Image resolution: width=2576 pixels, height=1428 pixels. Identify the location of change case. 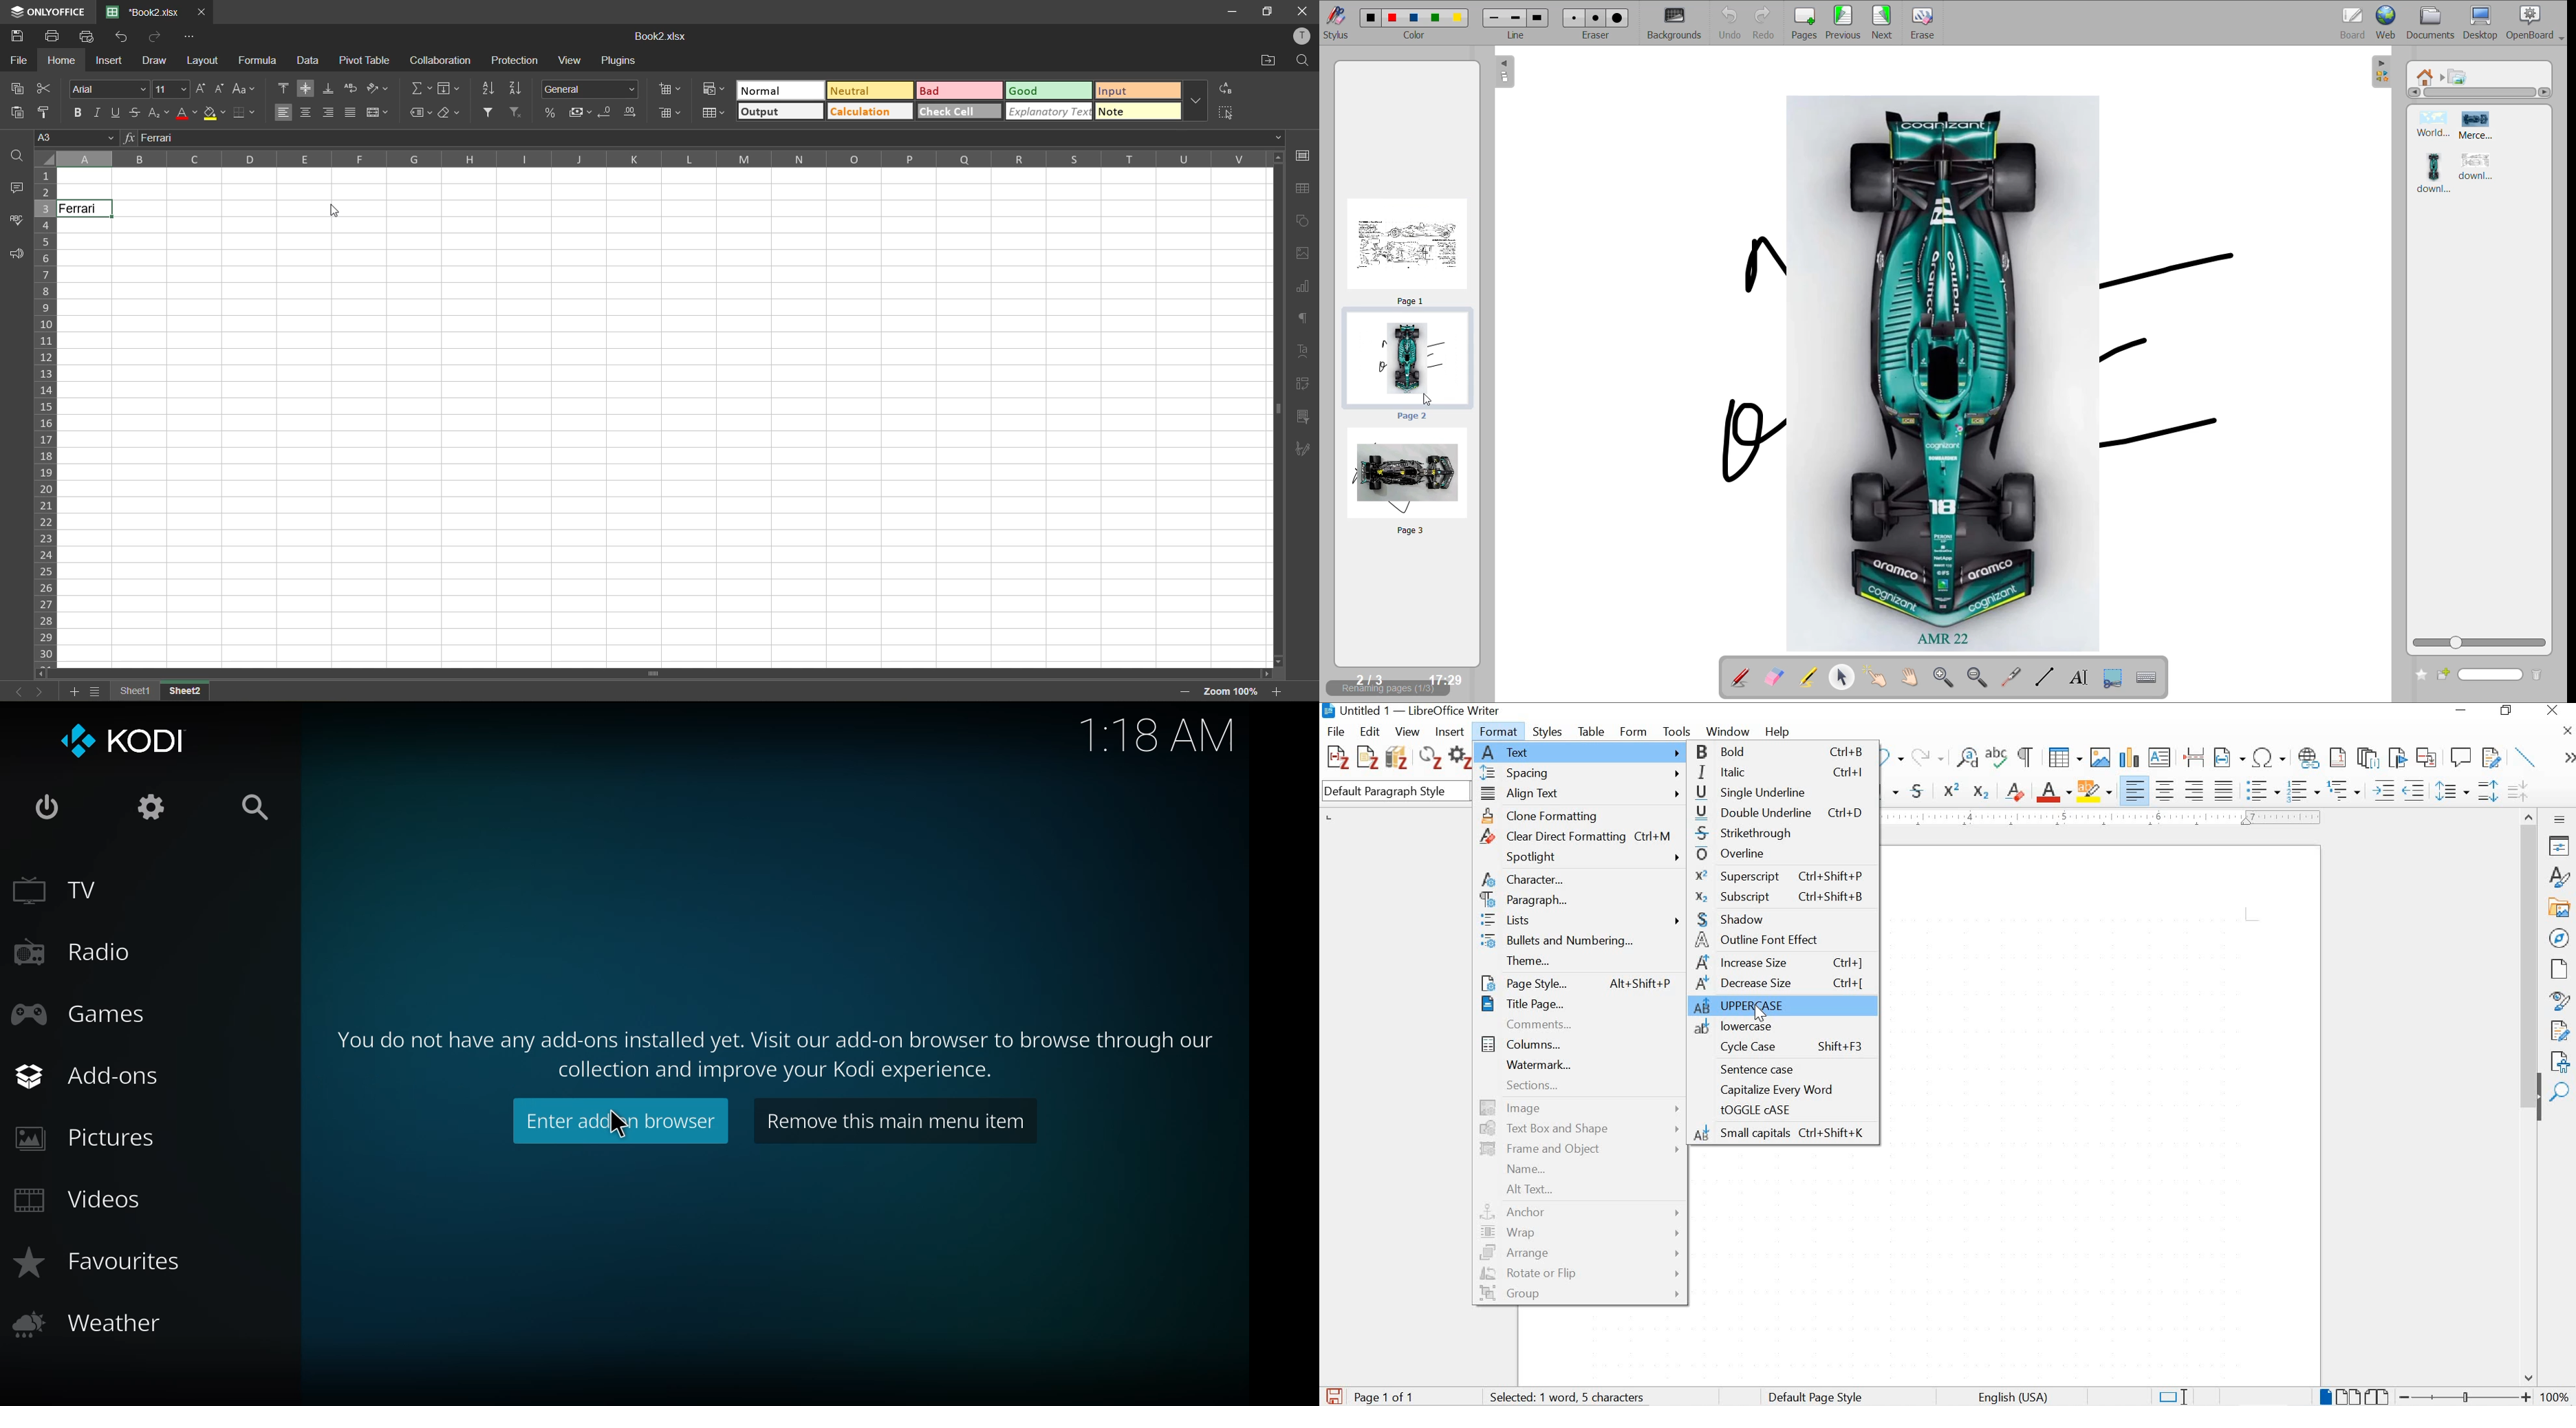
(247, 89).